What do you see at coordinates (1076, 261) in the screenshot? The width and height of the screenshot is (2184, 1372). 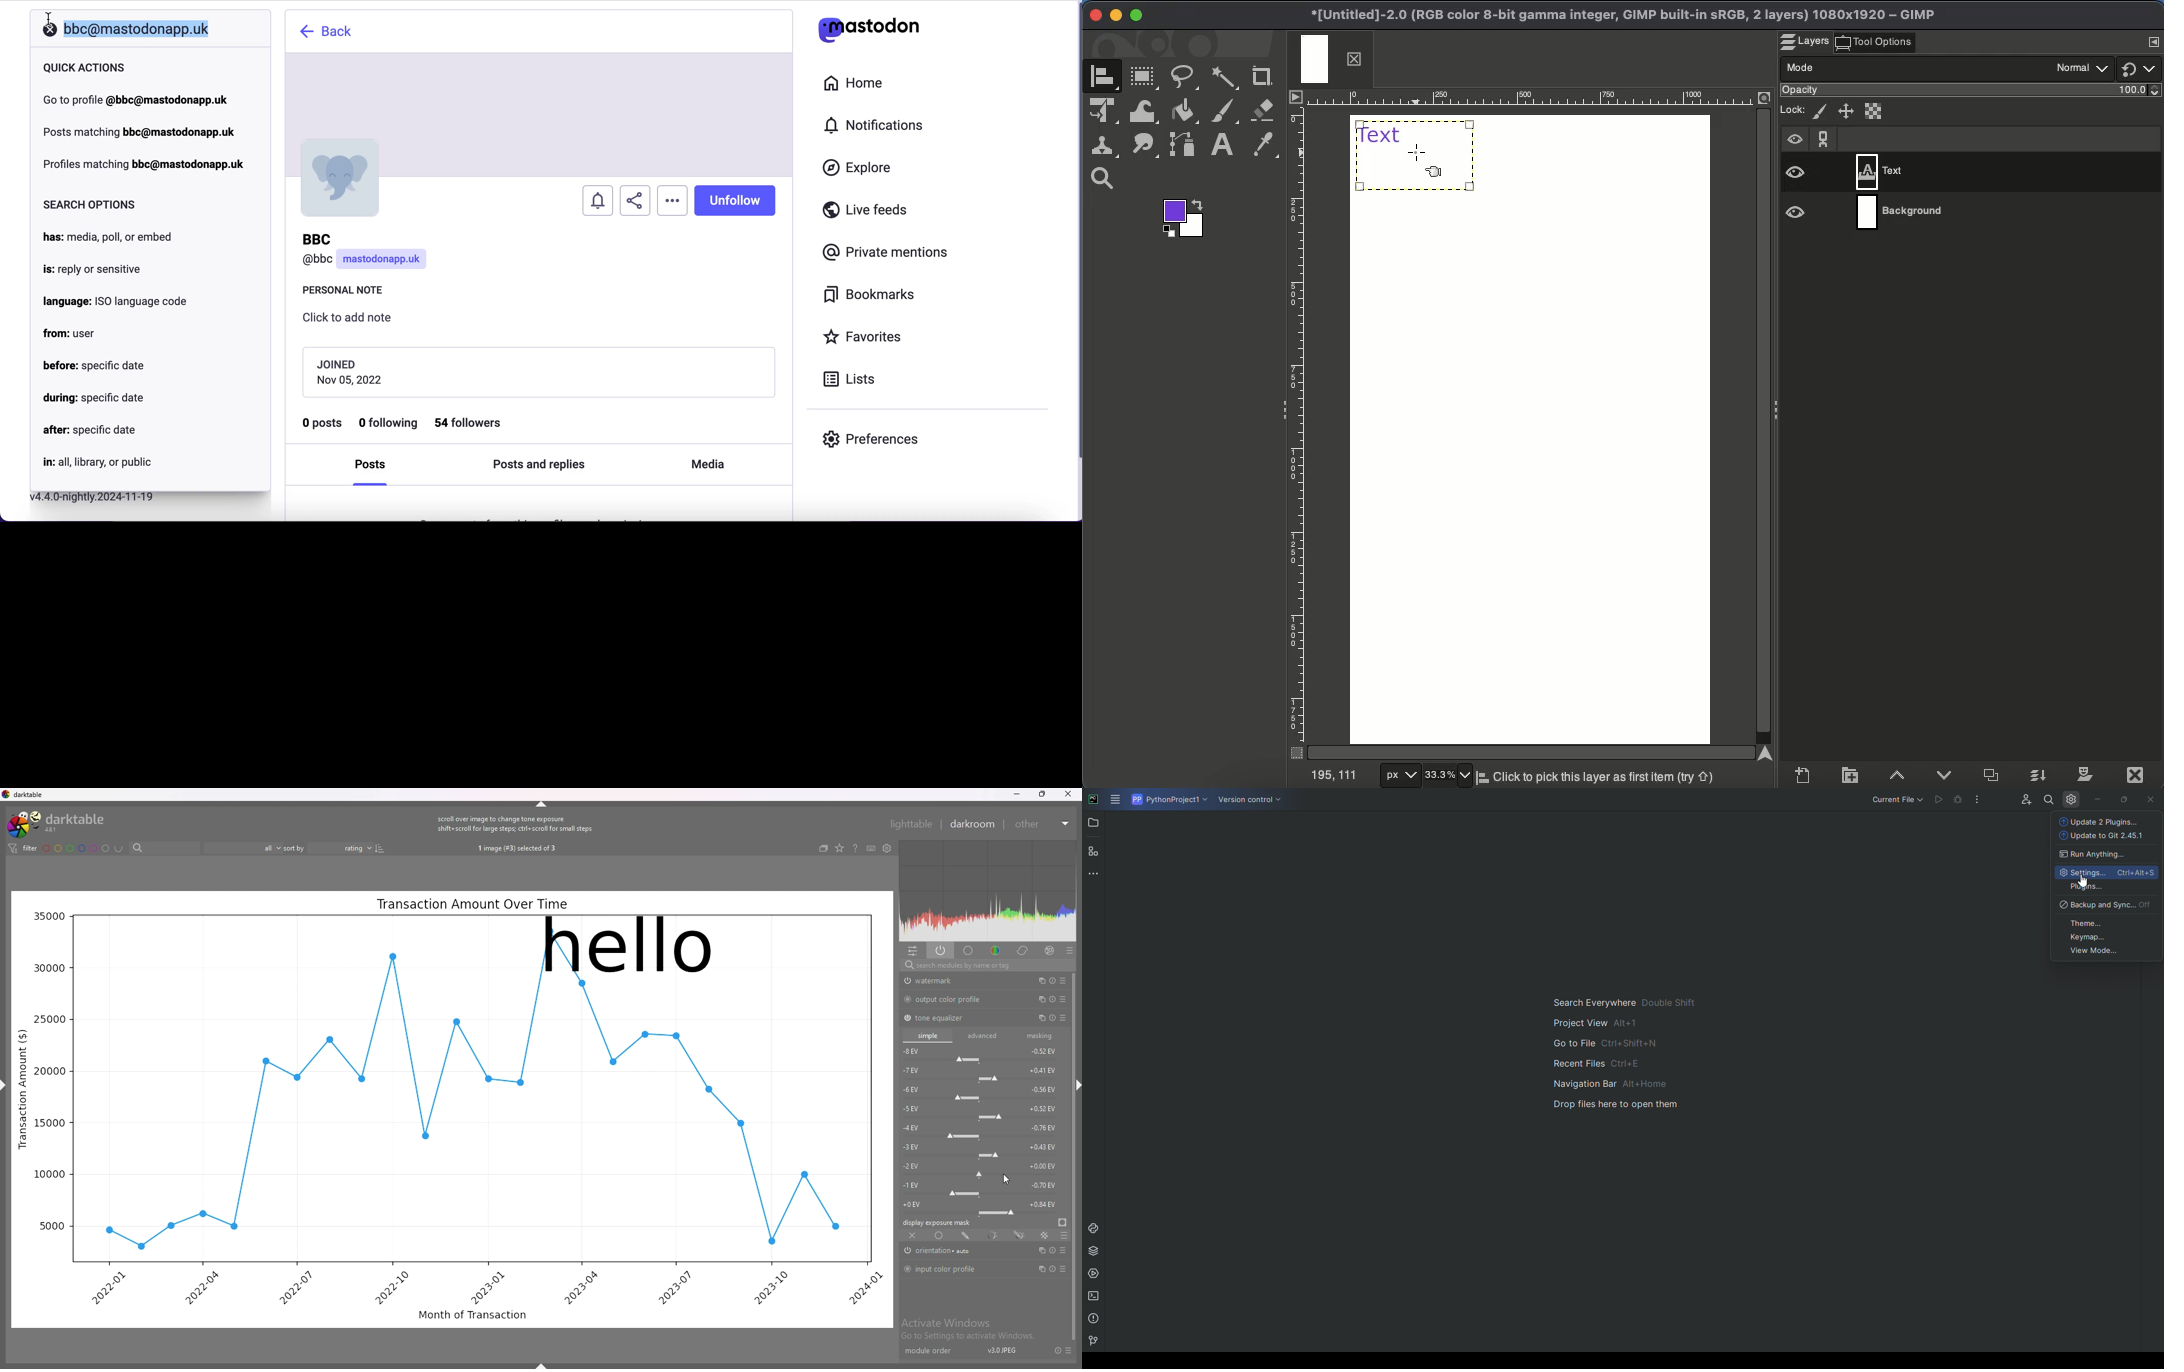 I see `scroll bar` at bounding box center [1076, 261].